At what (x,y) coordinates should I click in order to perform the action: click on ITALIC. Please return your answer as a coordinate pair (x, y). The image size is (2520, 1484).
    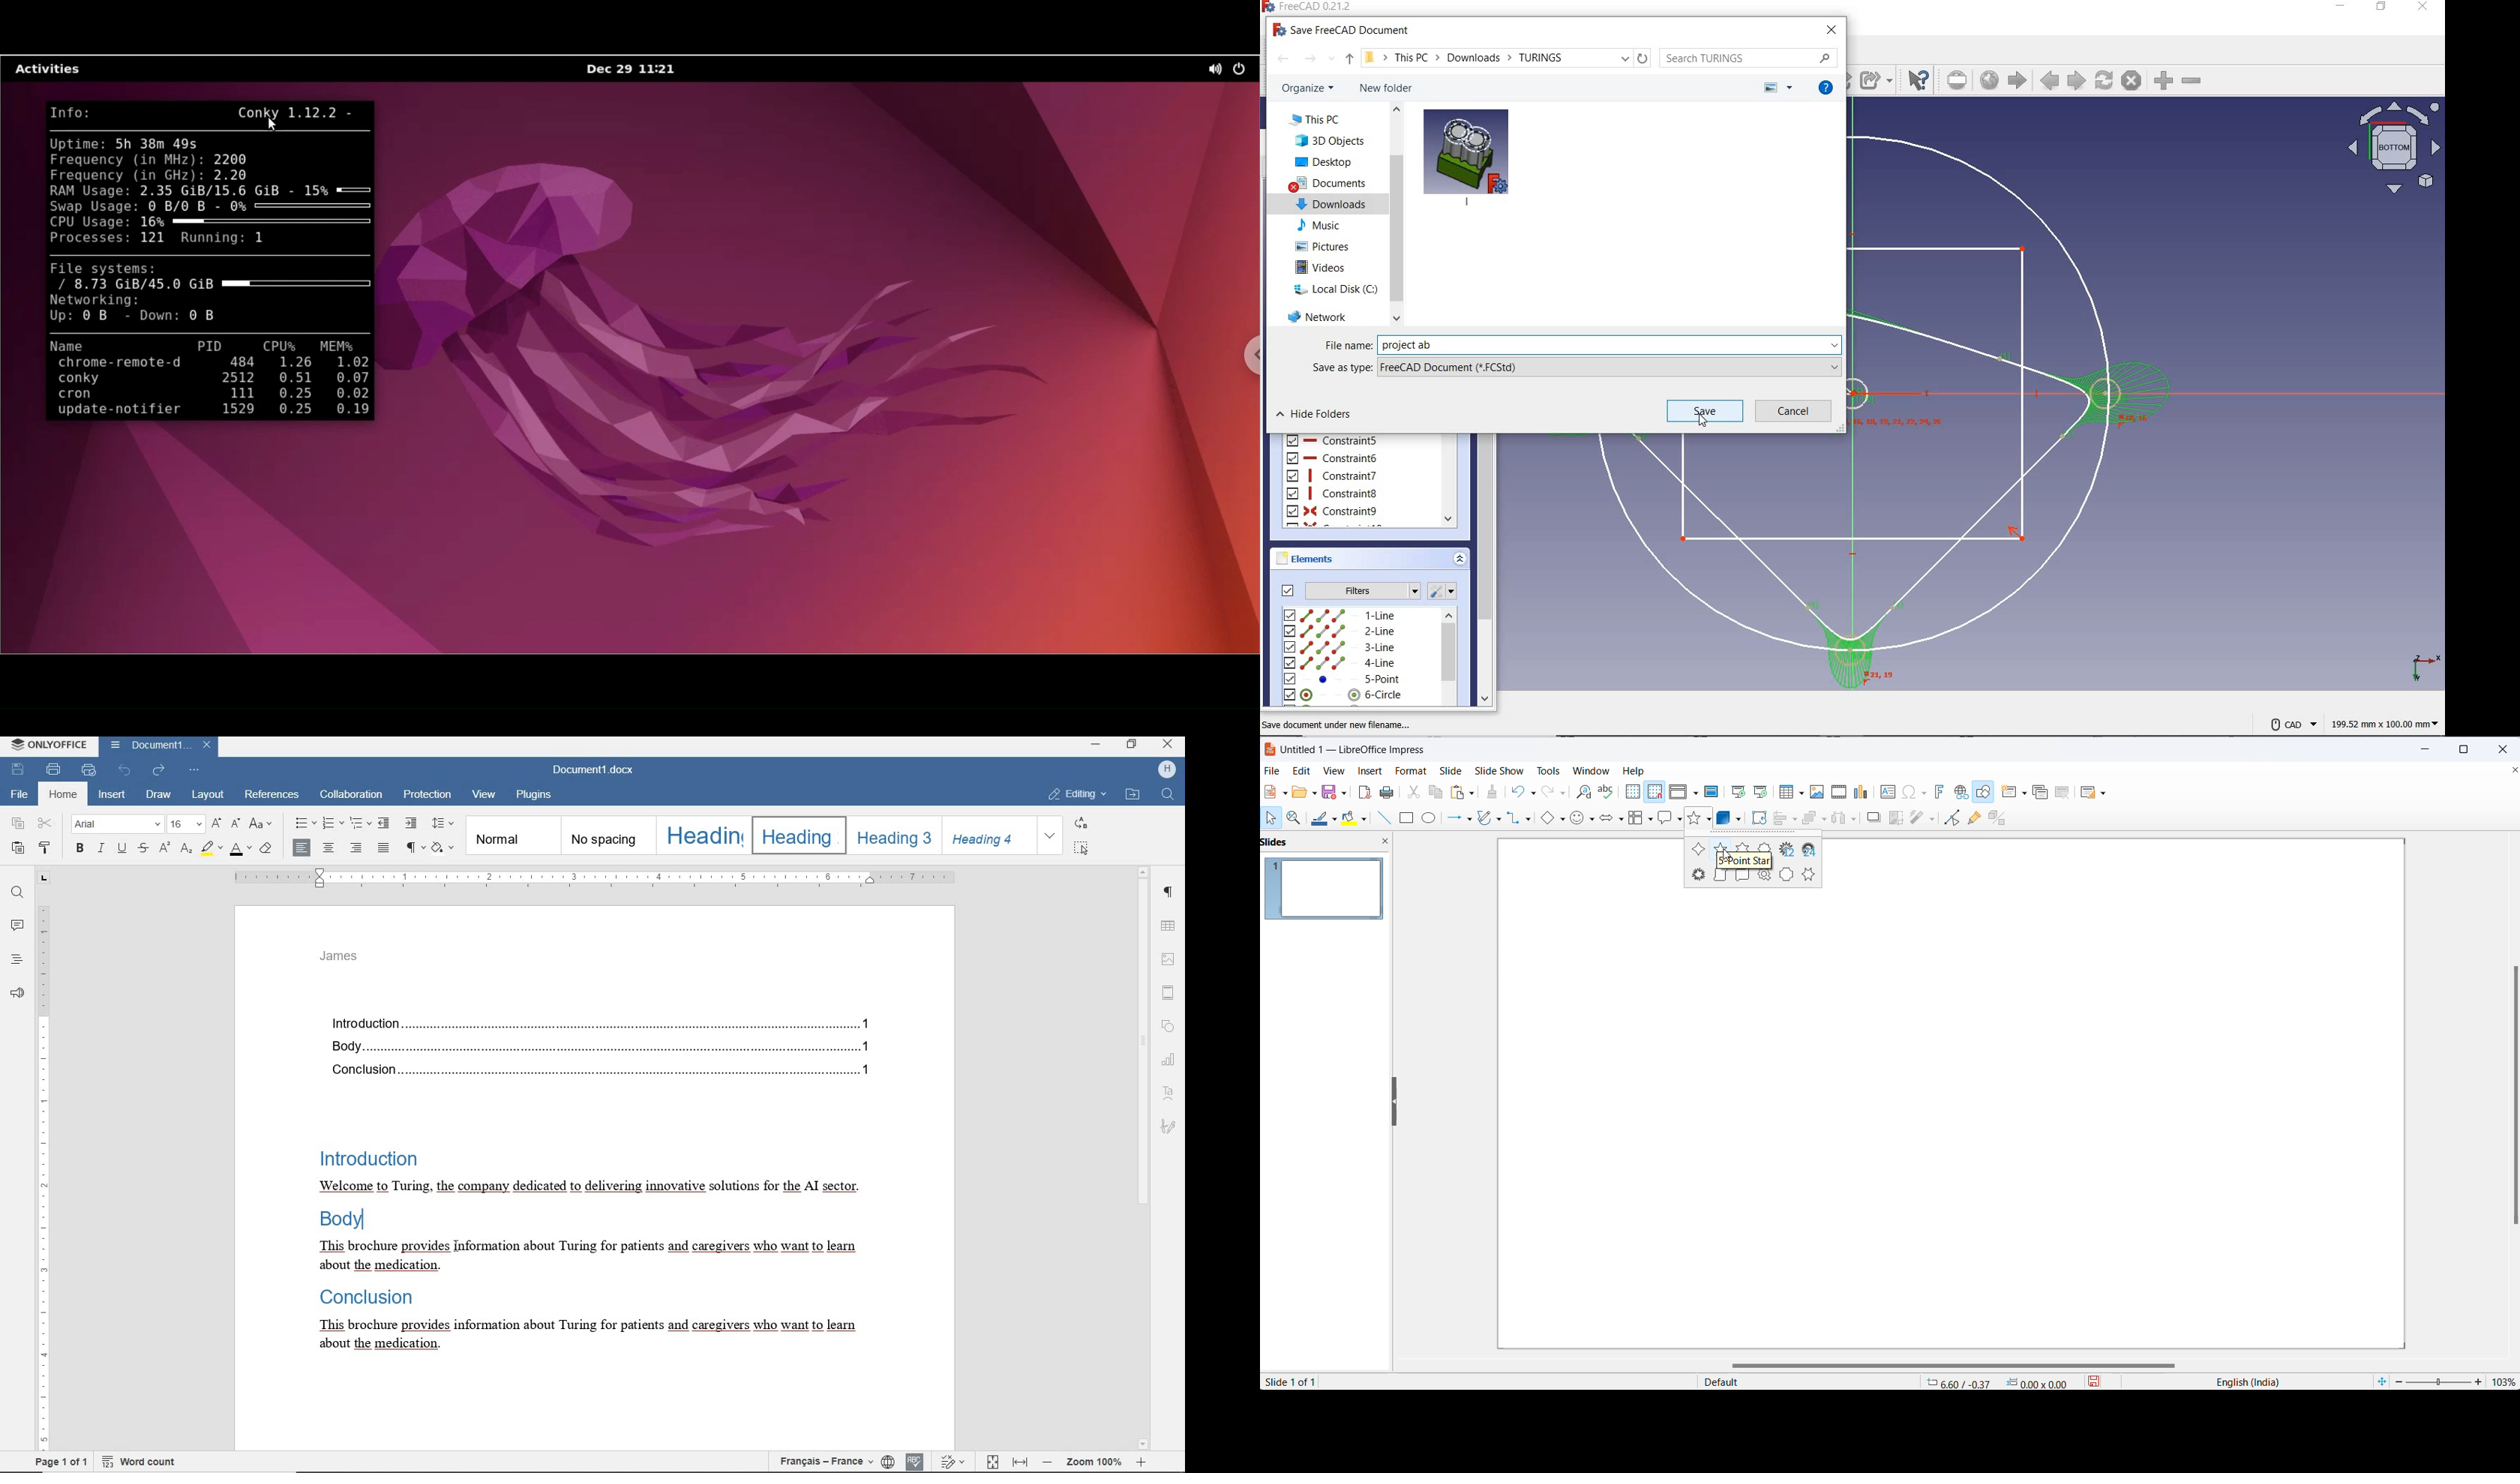
    Looking at the image, I should click on (101, 849).